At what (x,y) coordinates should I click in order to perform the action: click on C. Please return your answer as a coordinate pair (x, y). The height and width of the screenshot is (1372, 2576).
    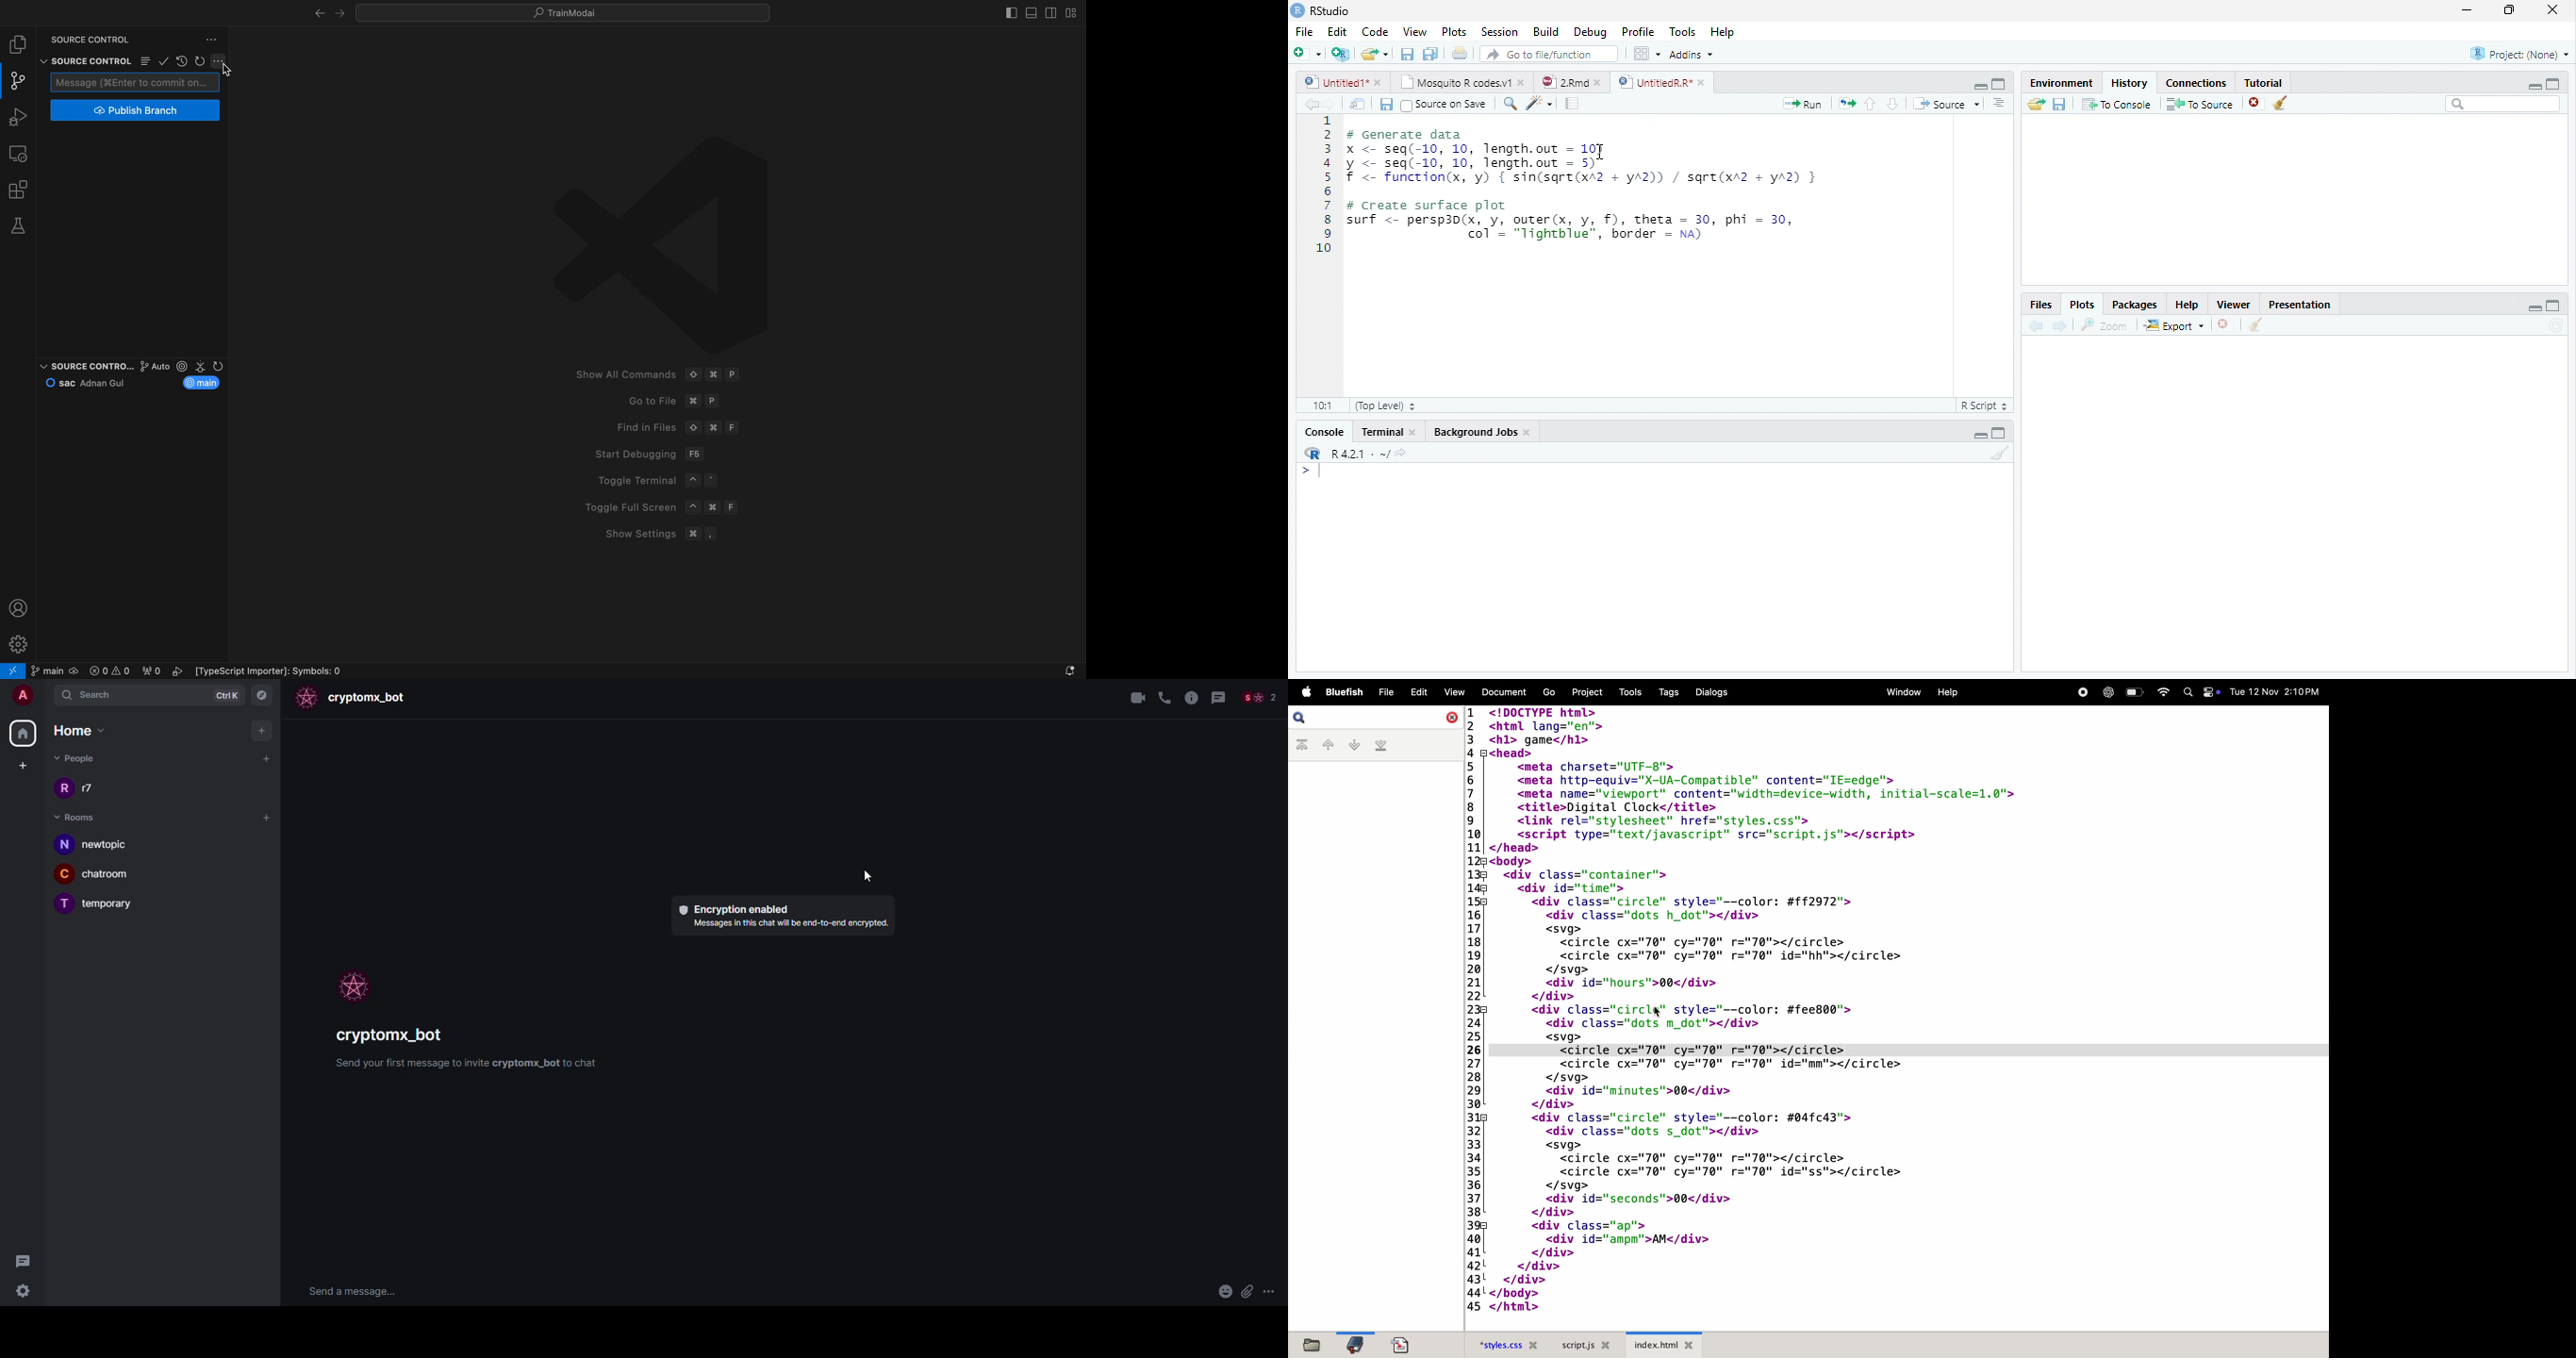
    Looking at the image, I should click on (65, 874).